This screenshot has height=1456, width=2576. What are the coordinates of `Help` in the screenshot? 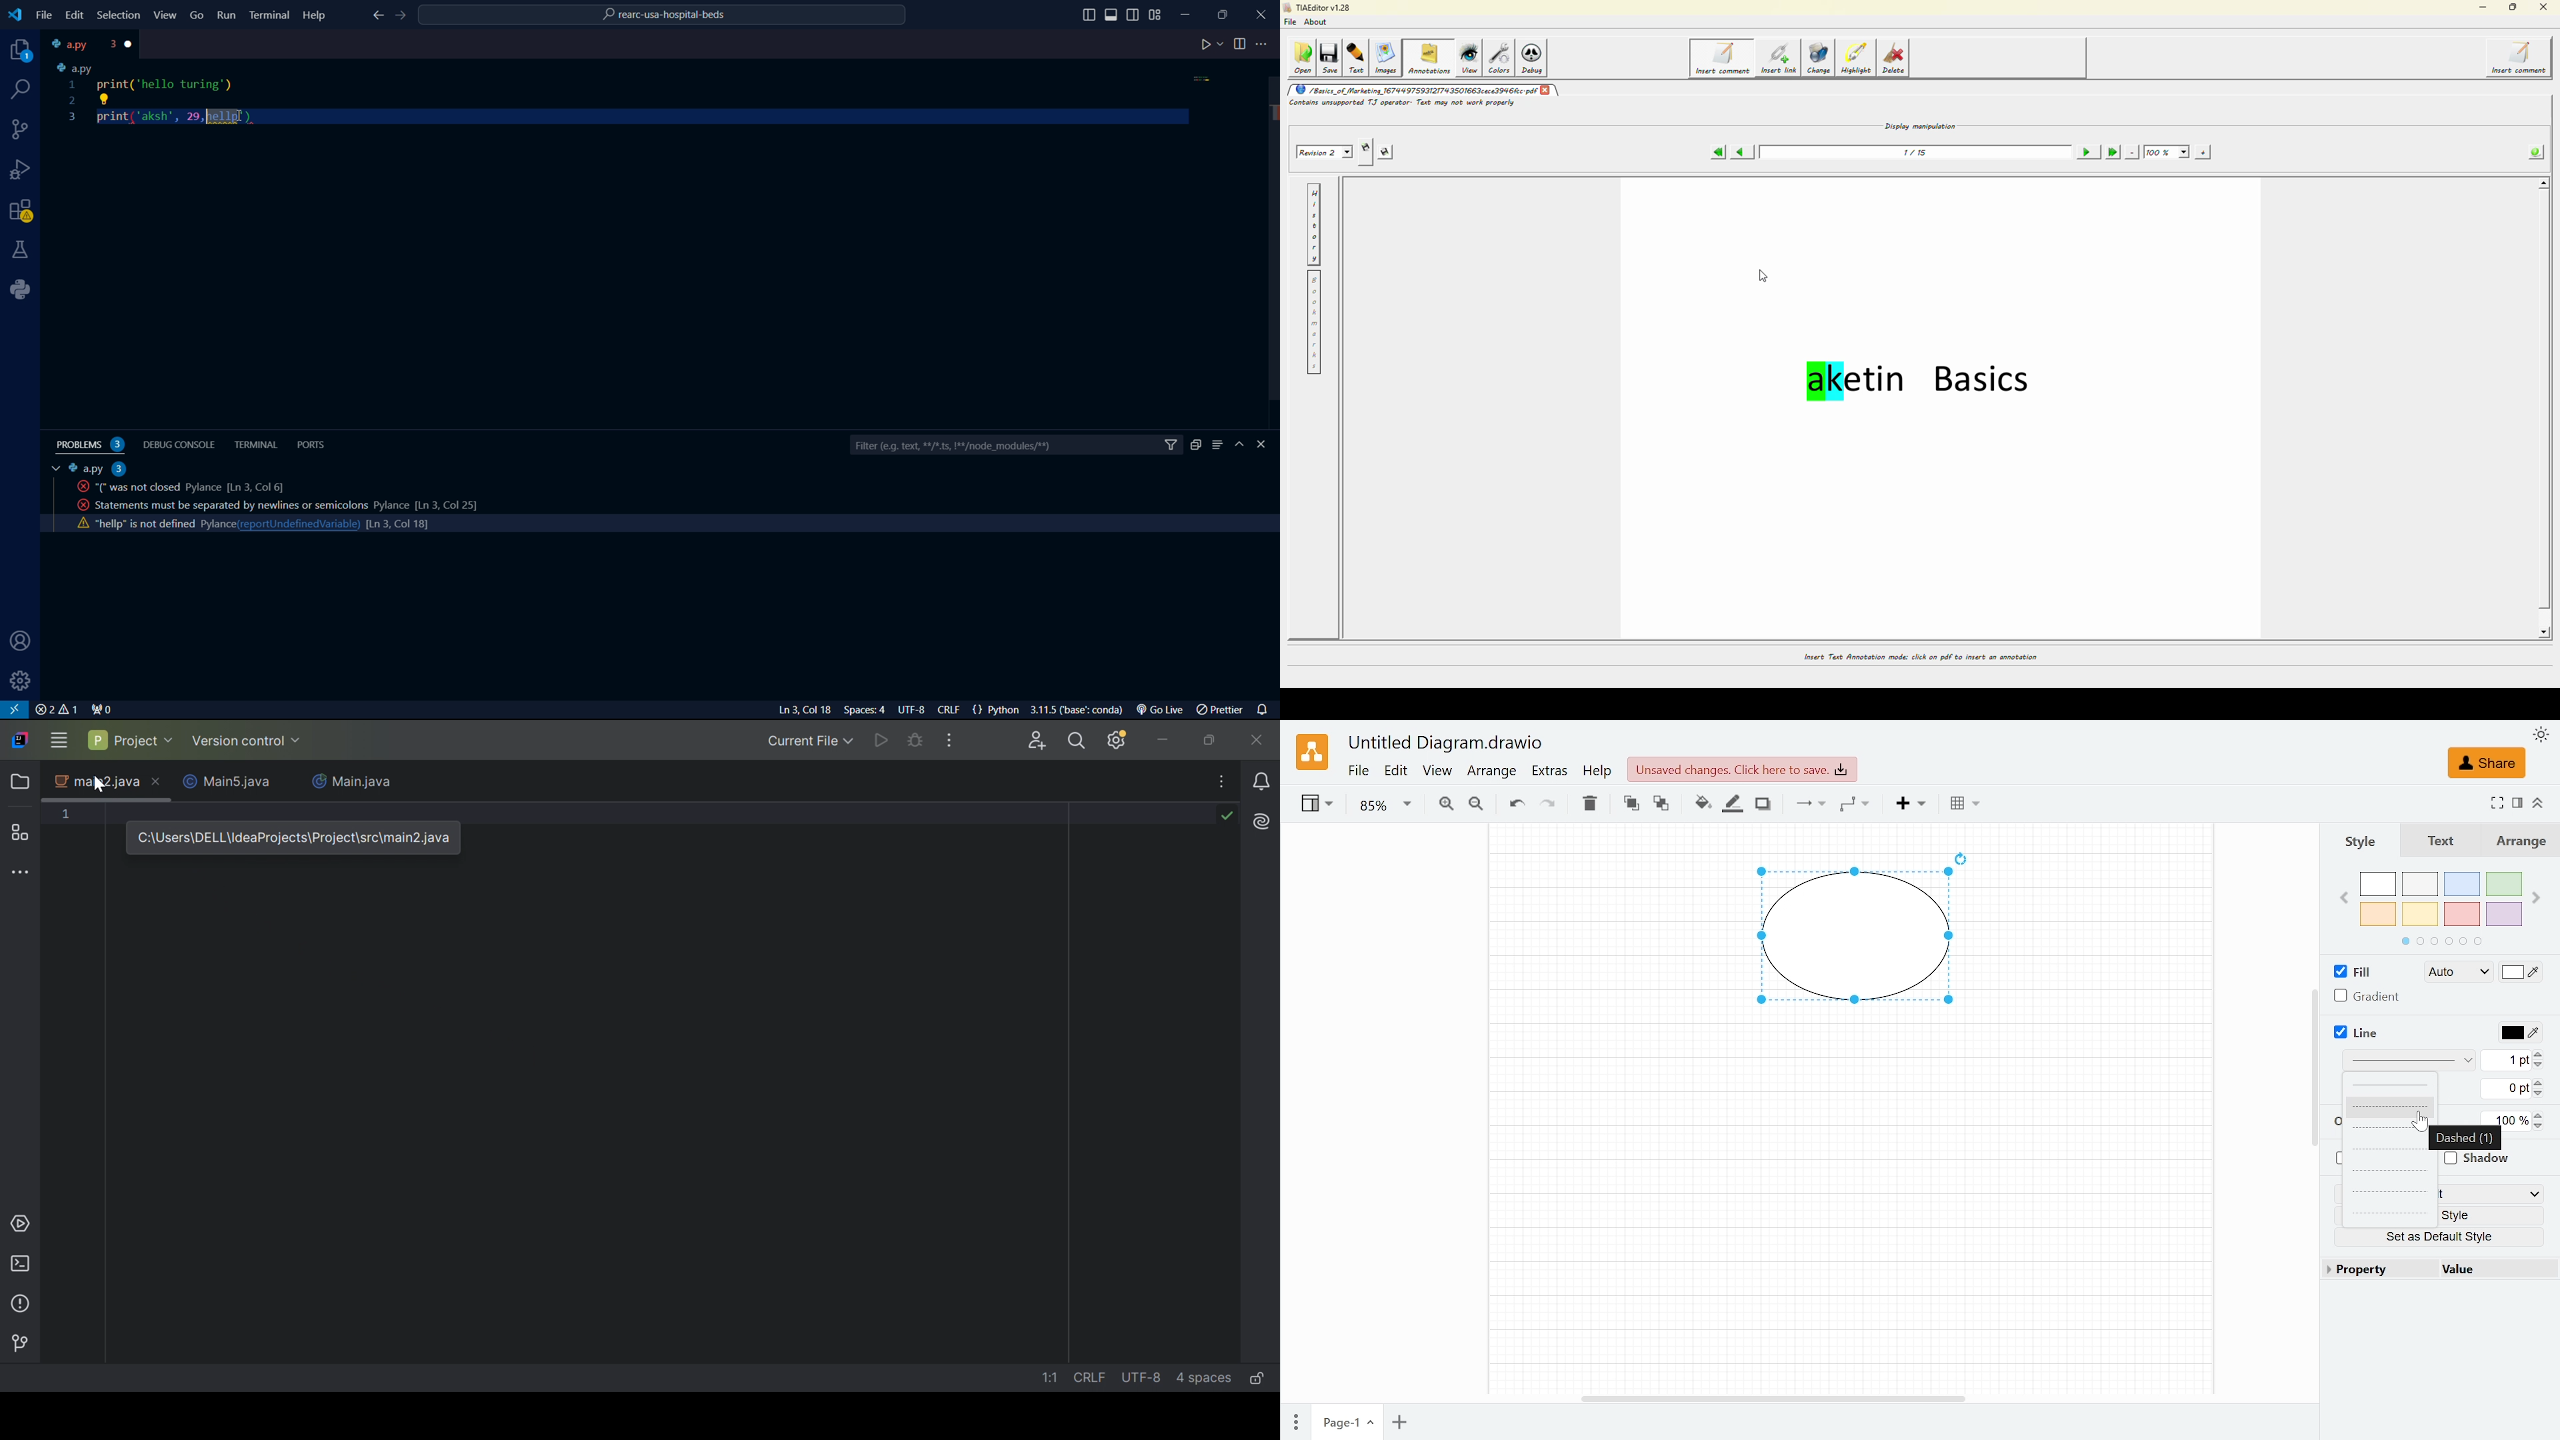 It's located at (317, 14).